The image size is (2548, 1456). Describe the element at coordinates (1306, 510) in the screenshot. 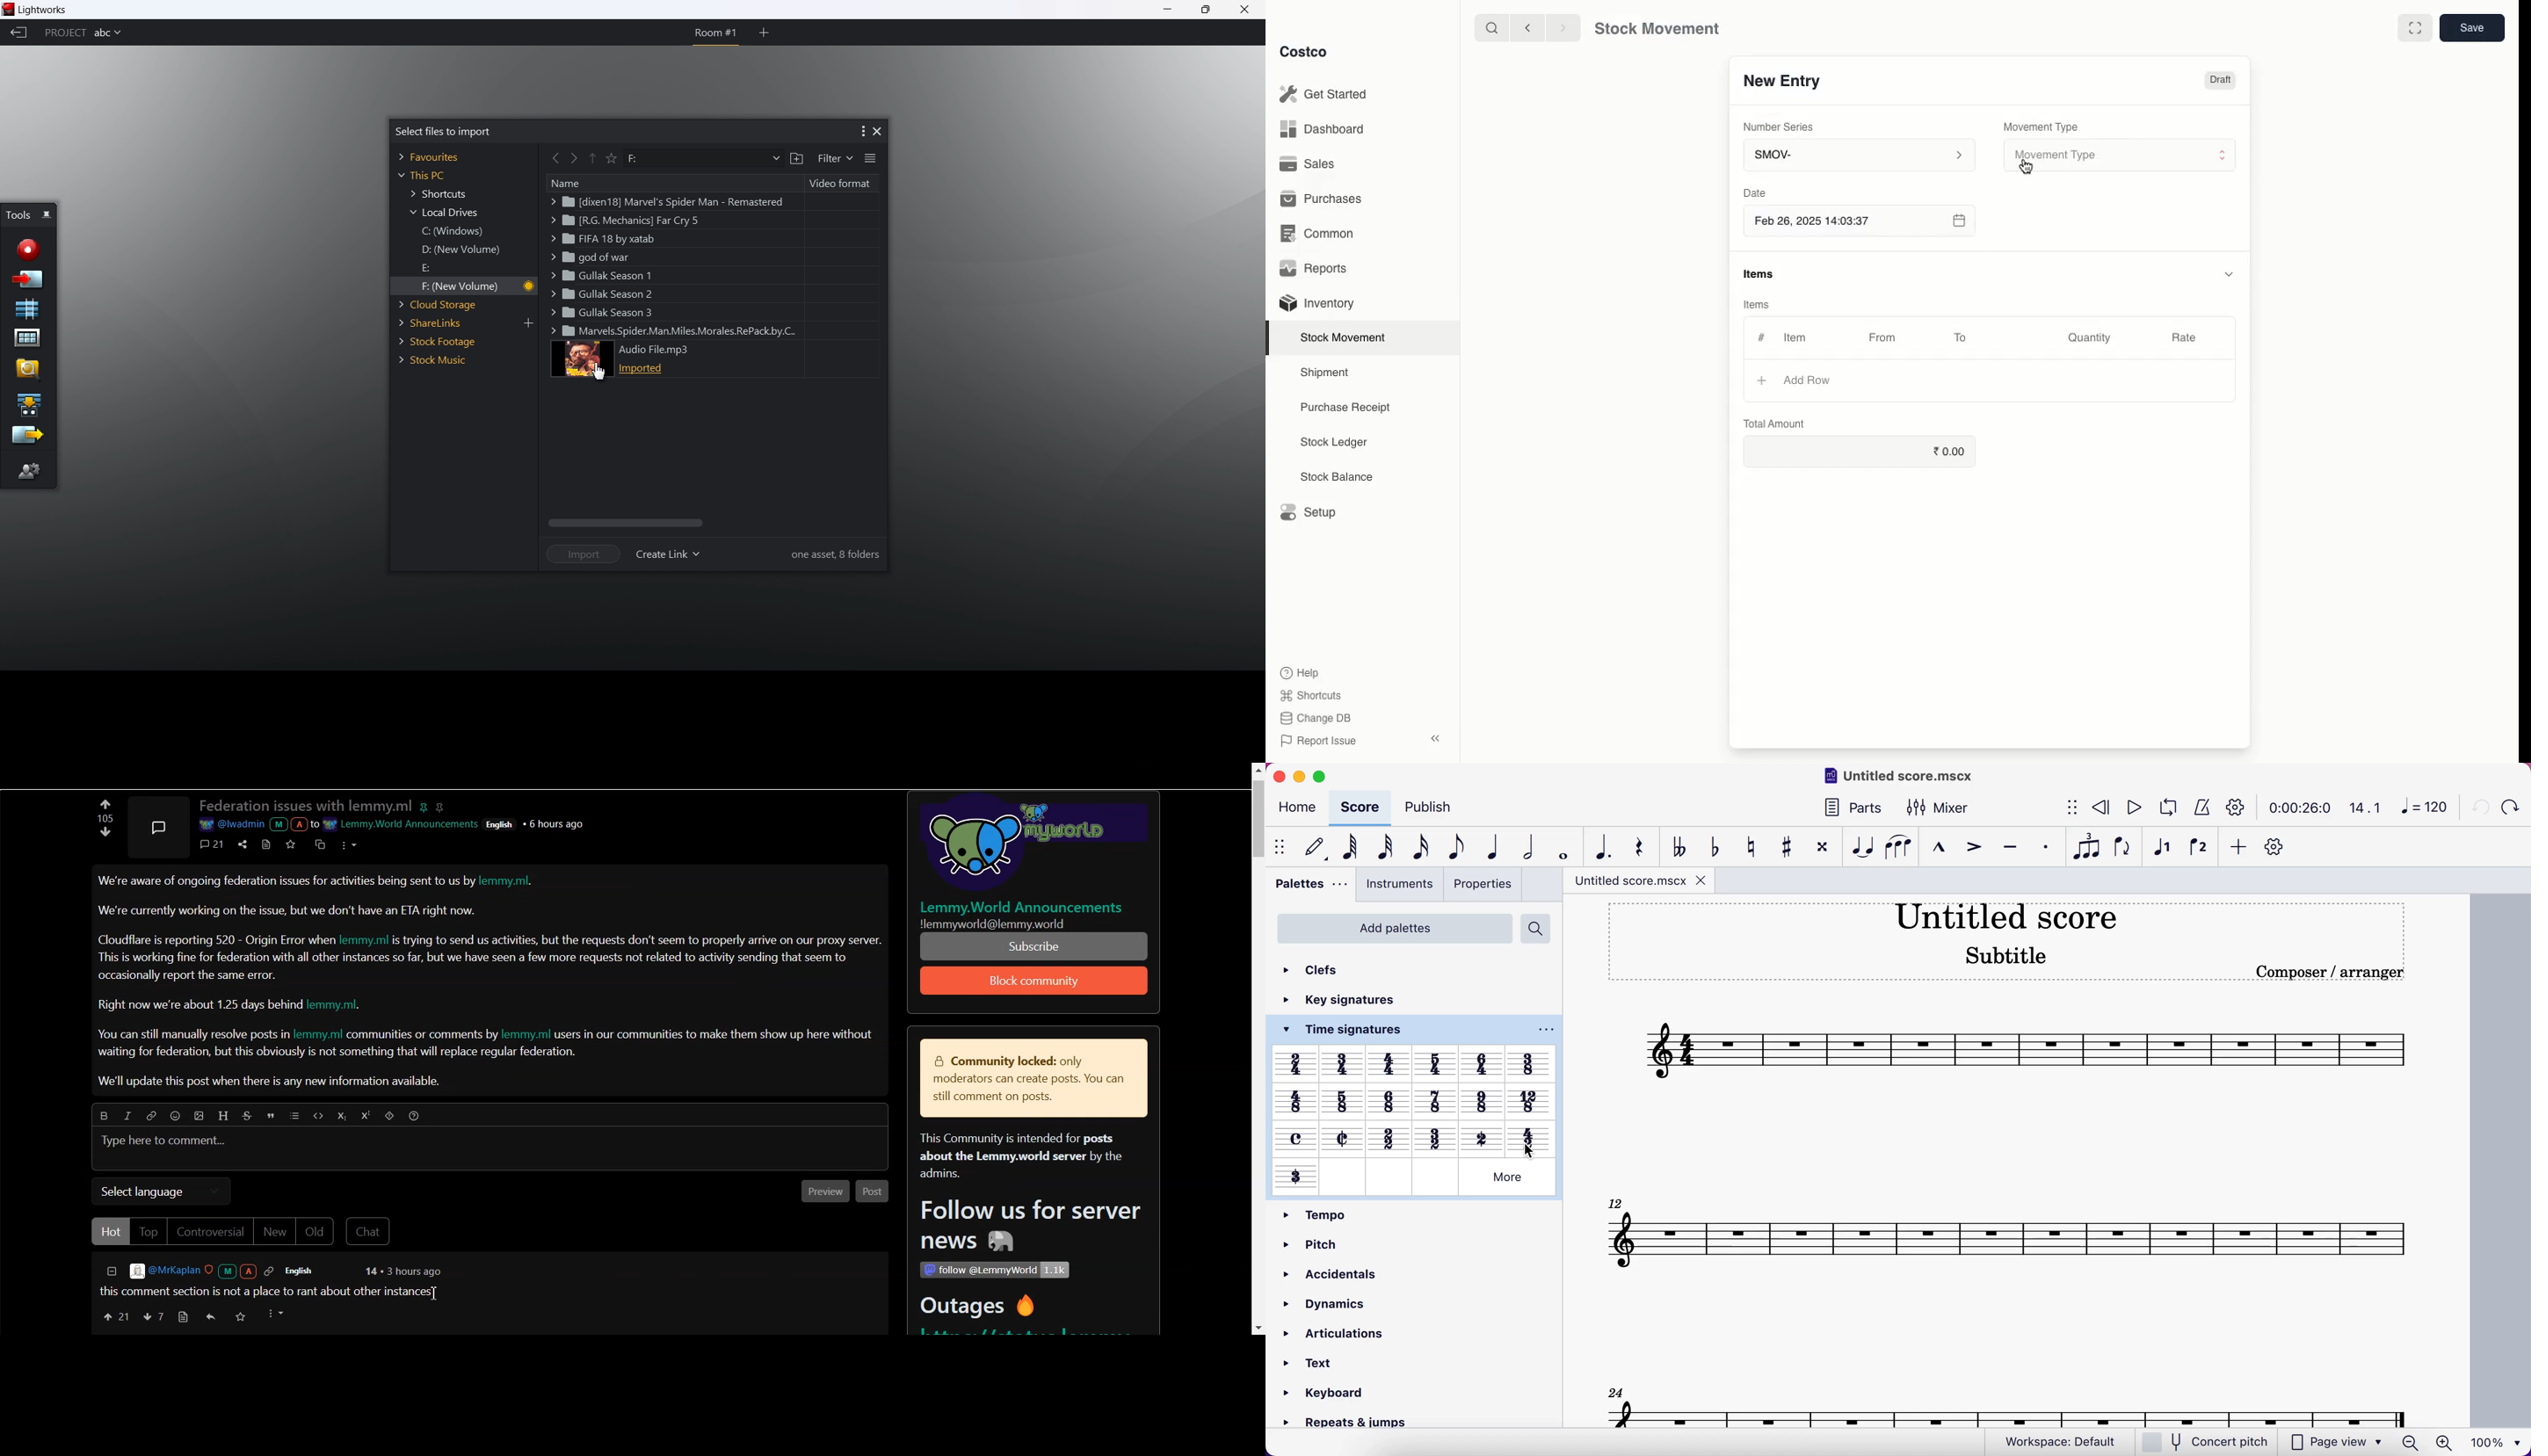

I see `Setup` at that location.